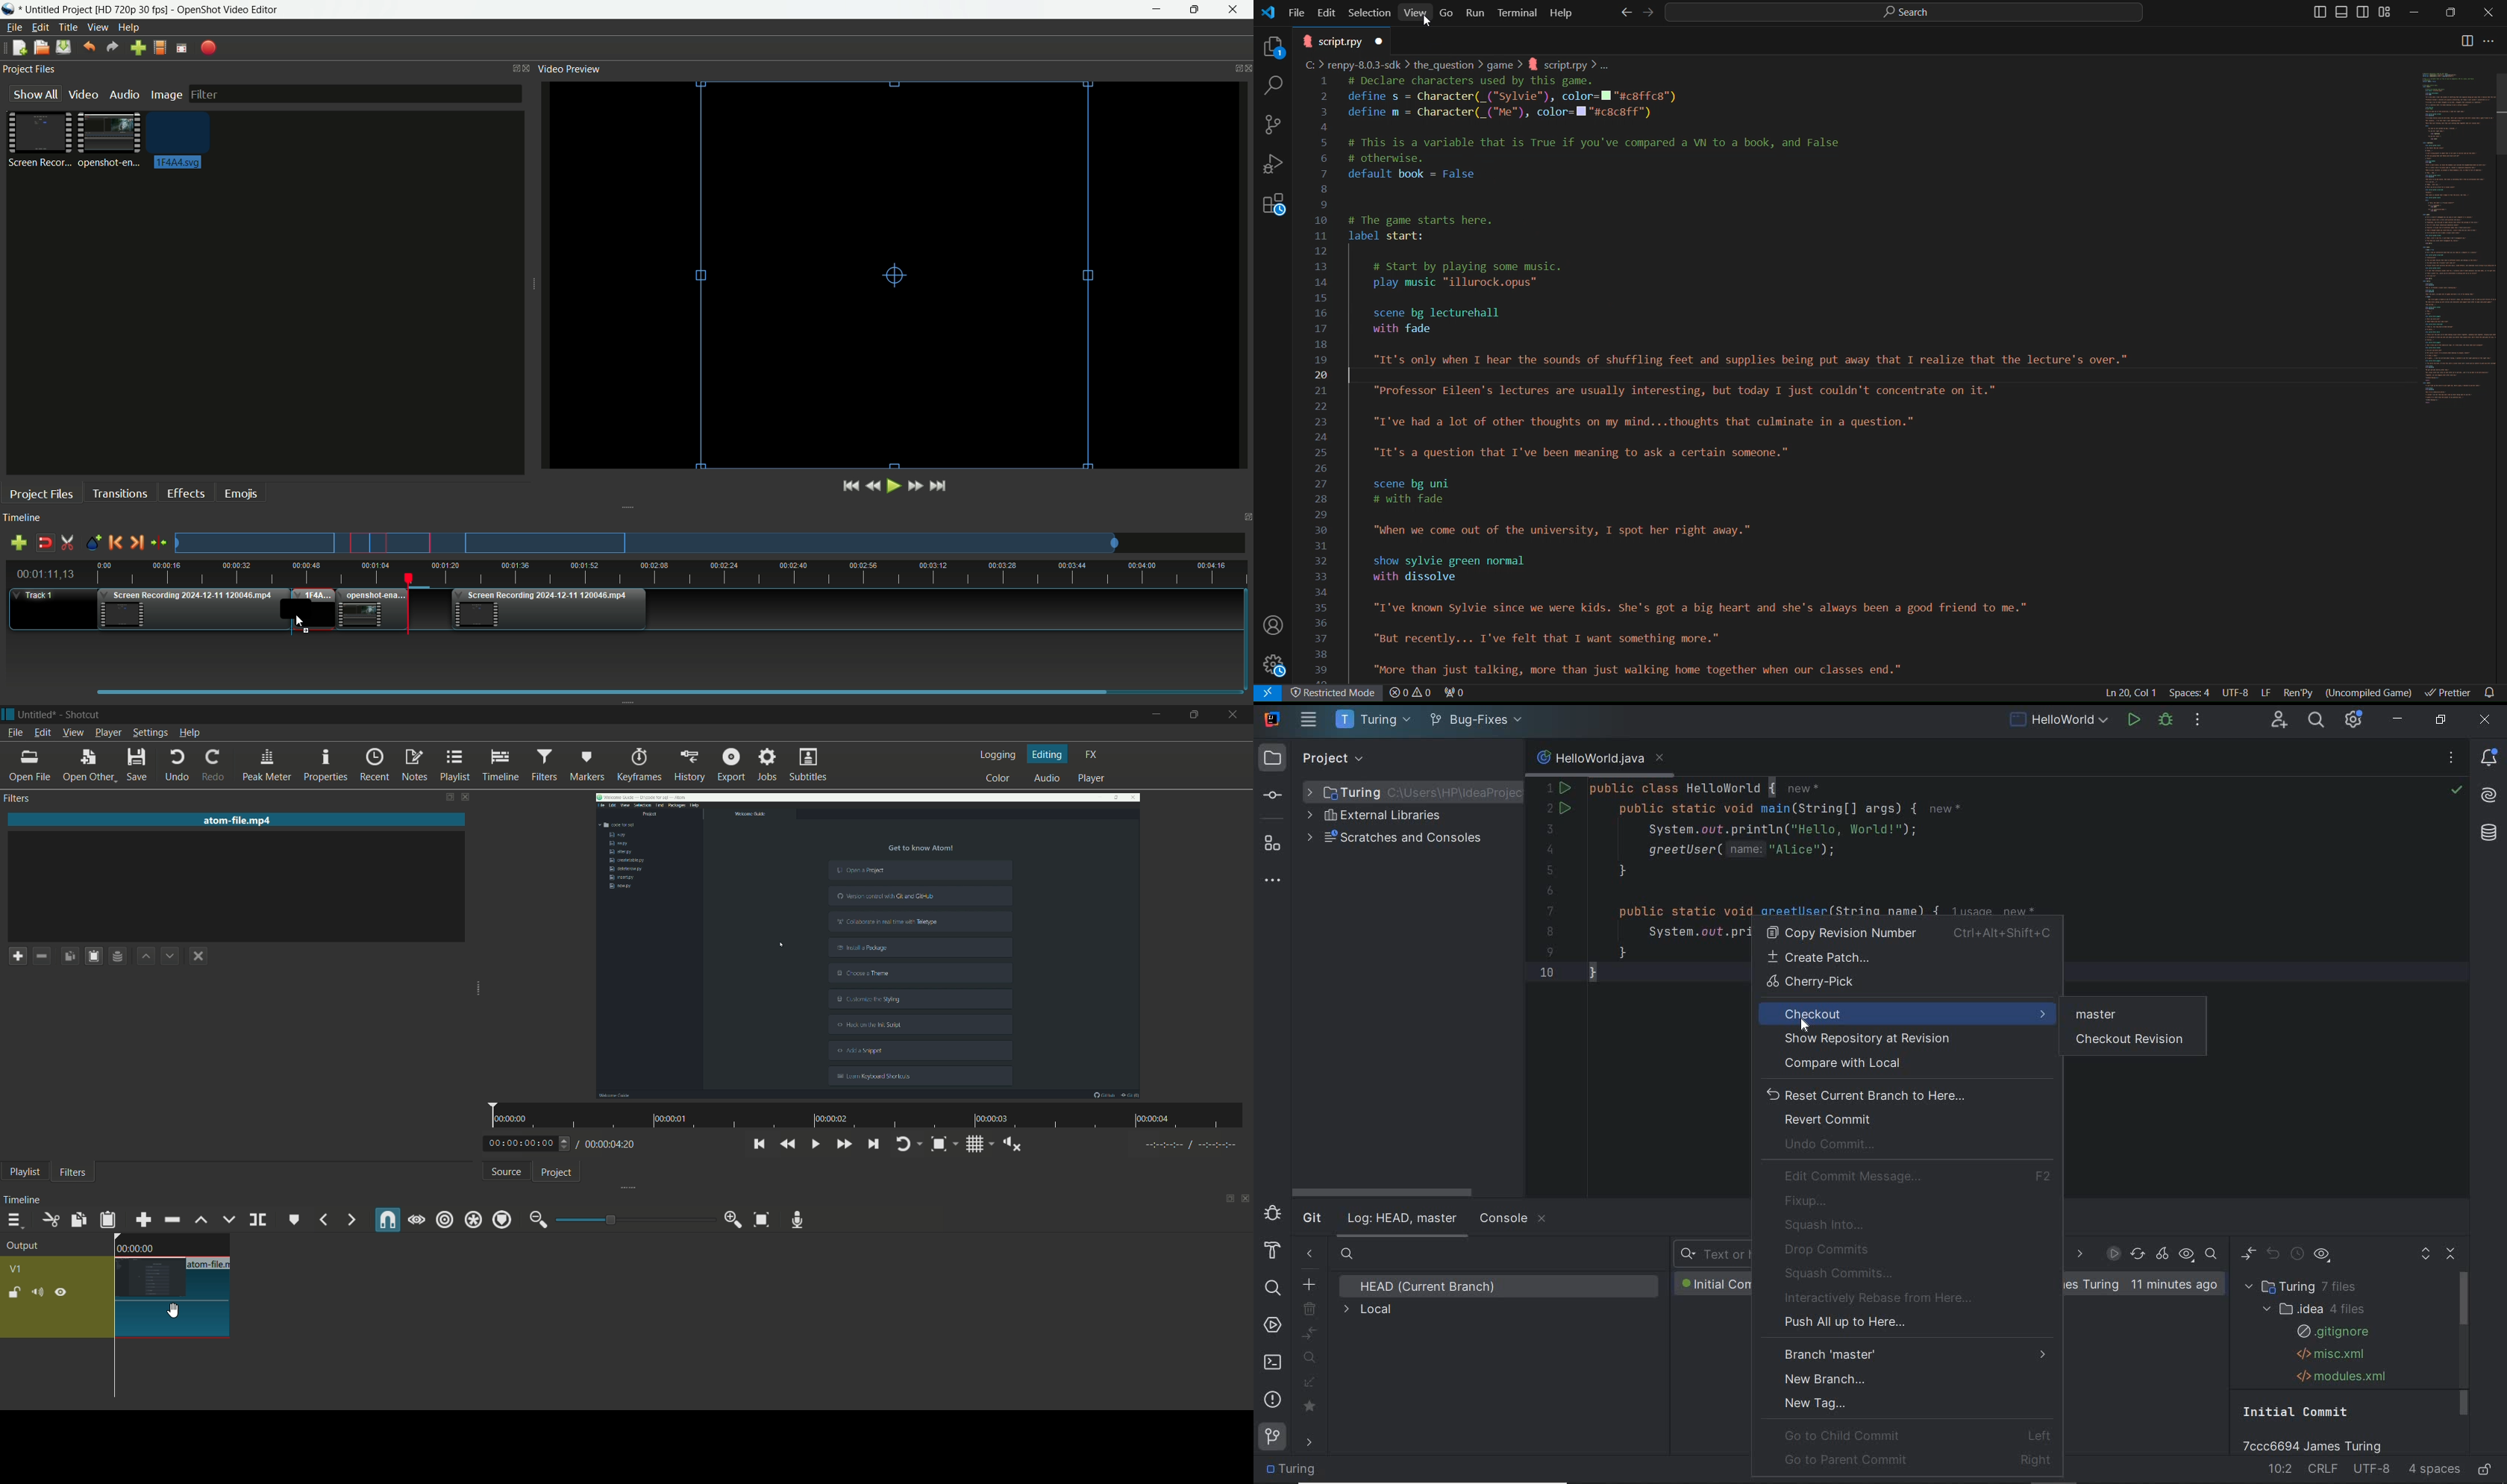  I want to click on filters, so click(17, 799).